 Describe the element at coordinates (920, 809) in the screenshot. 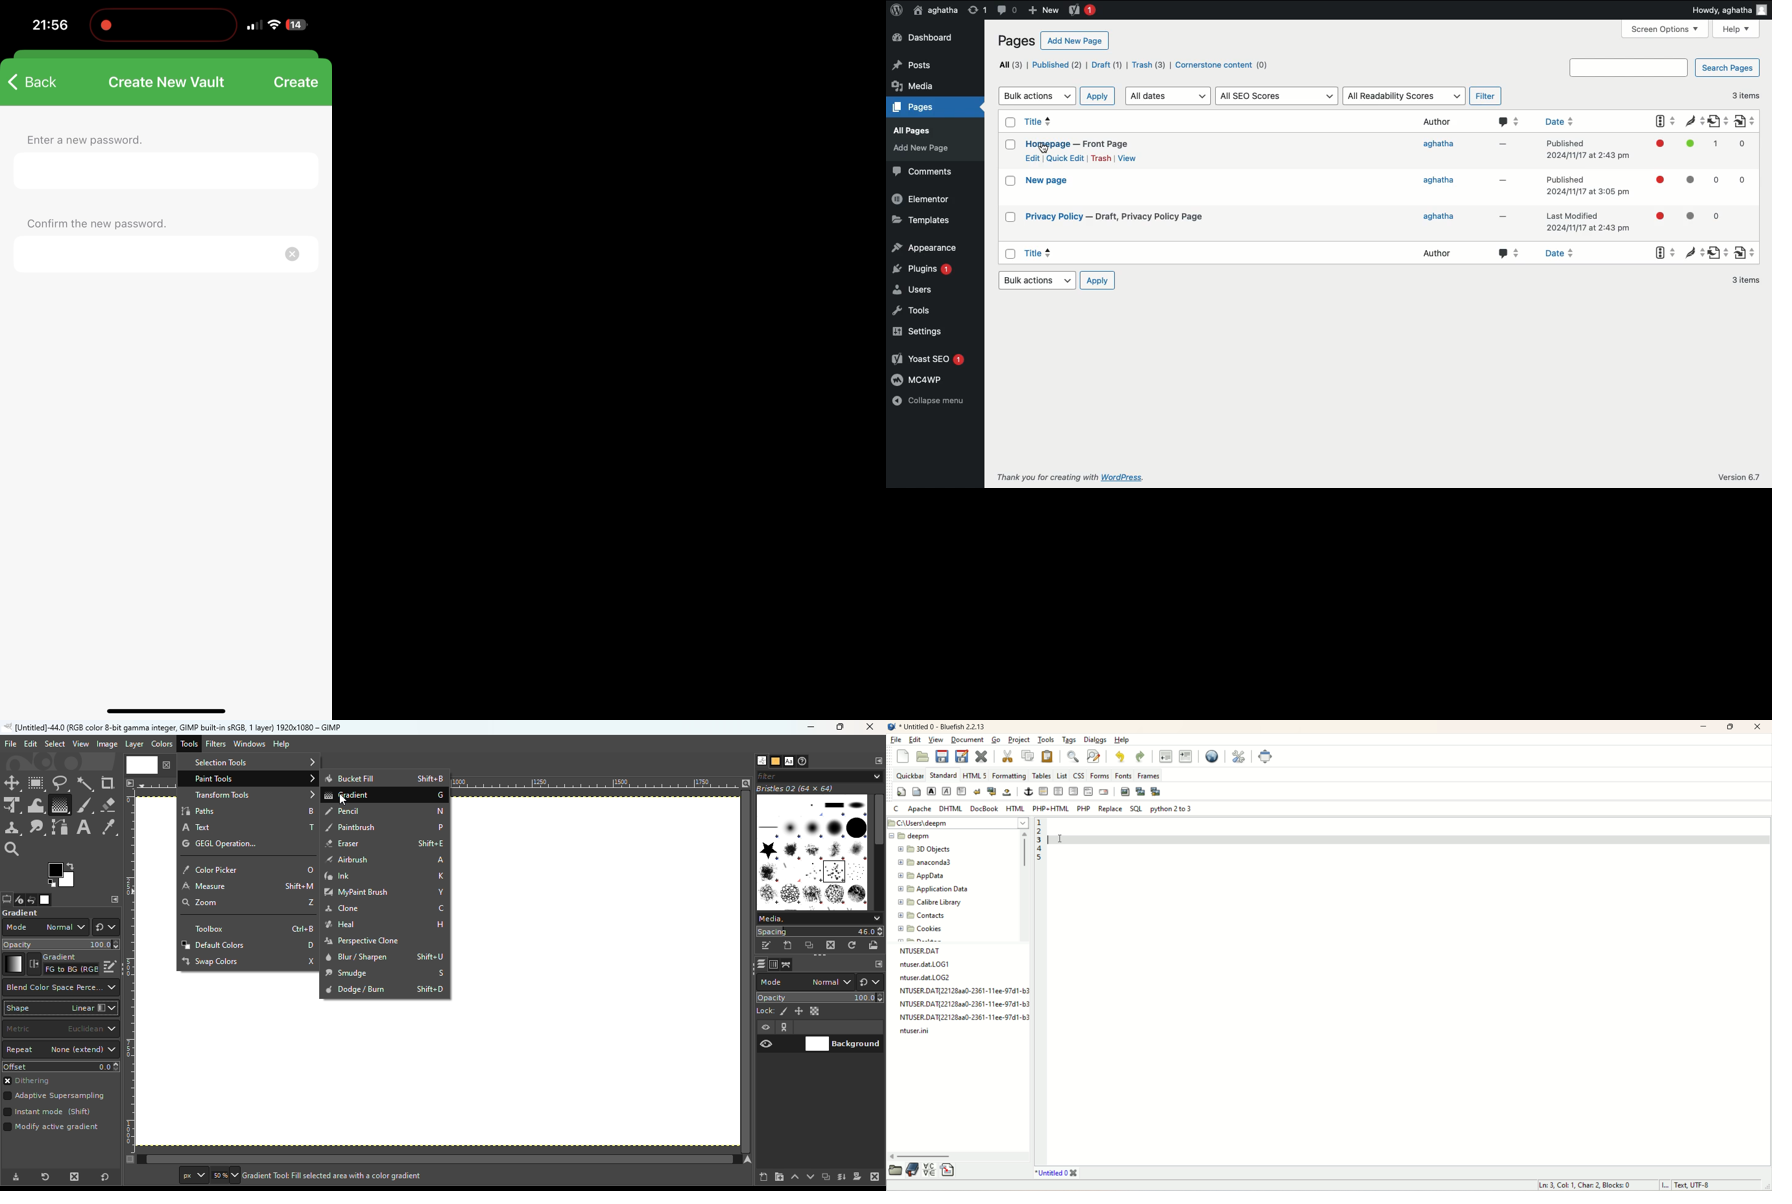

I see `apache` at that location.